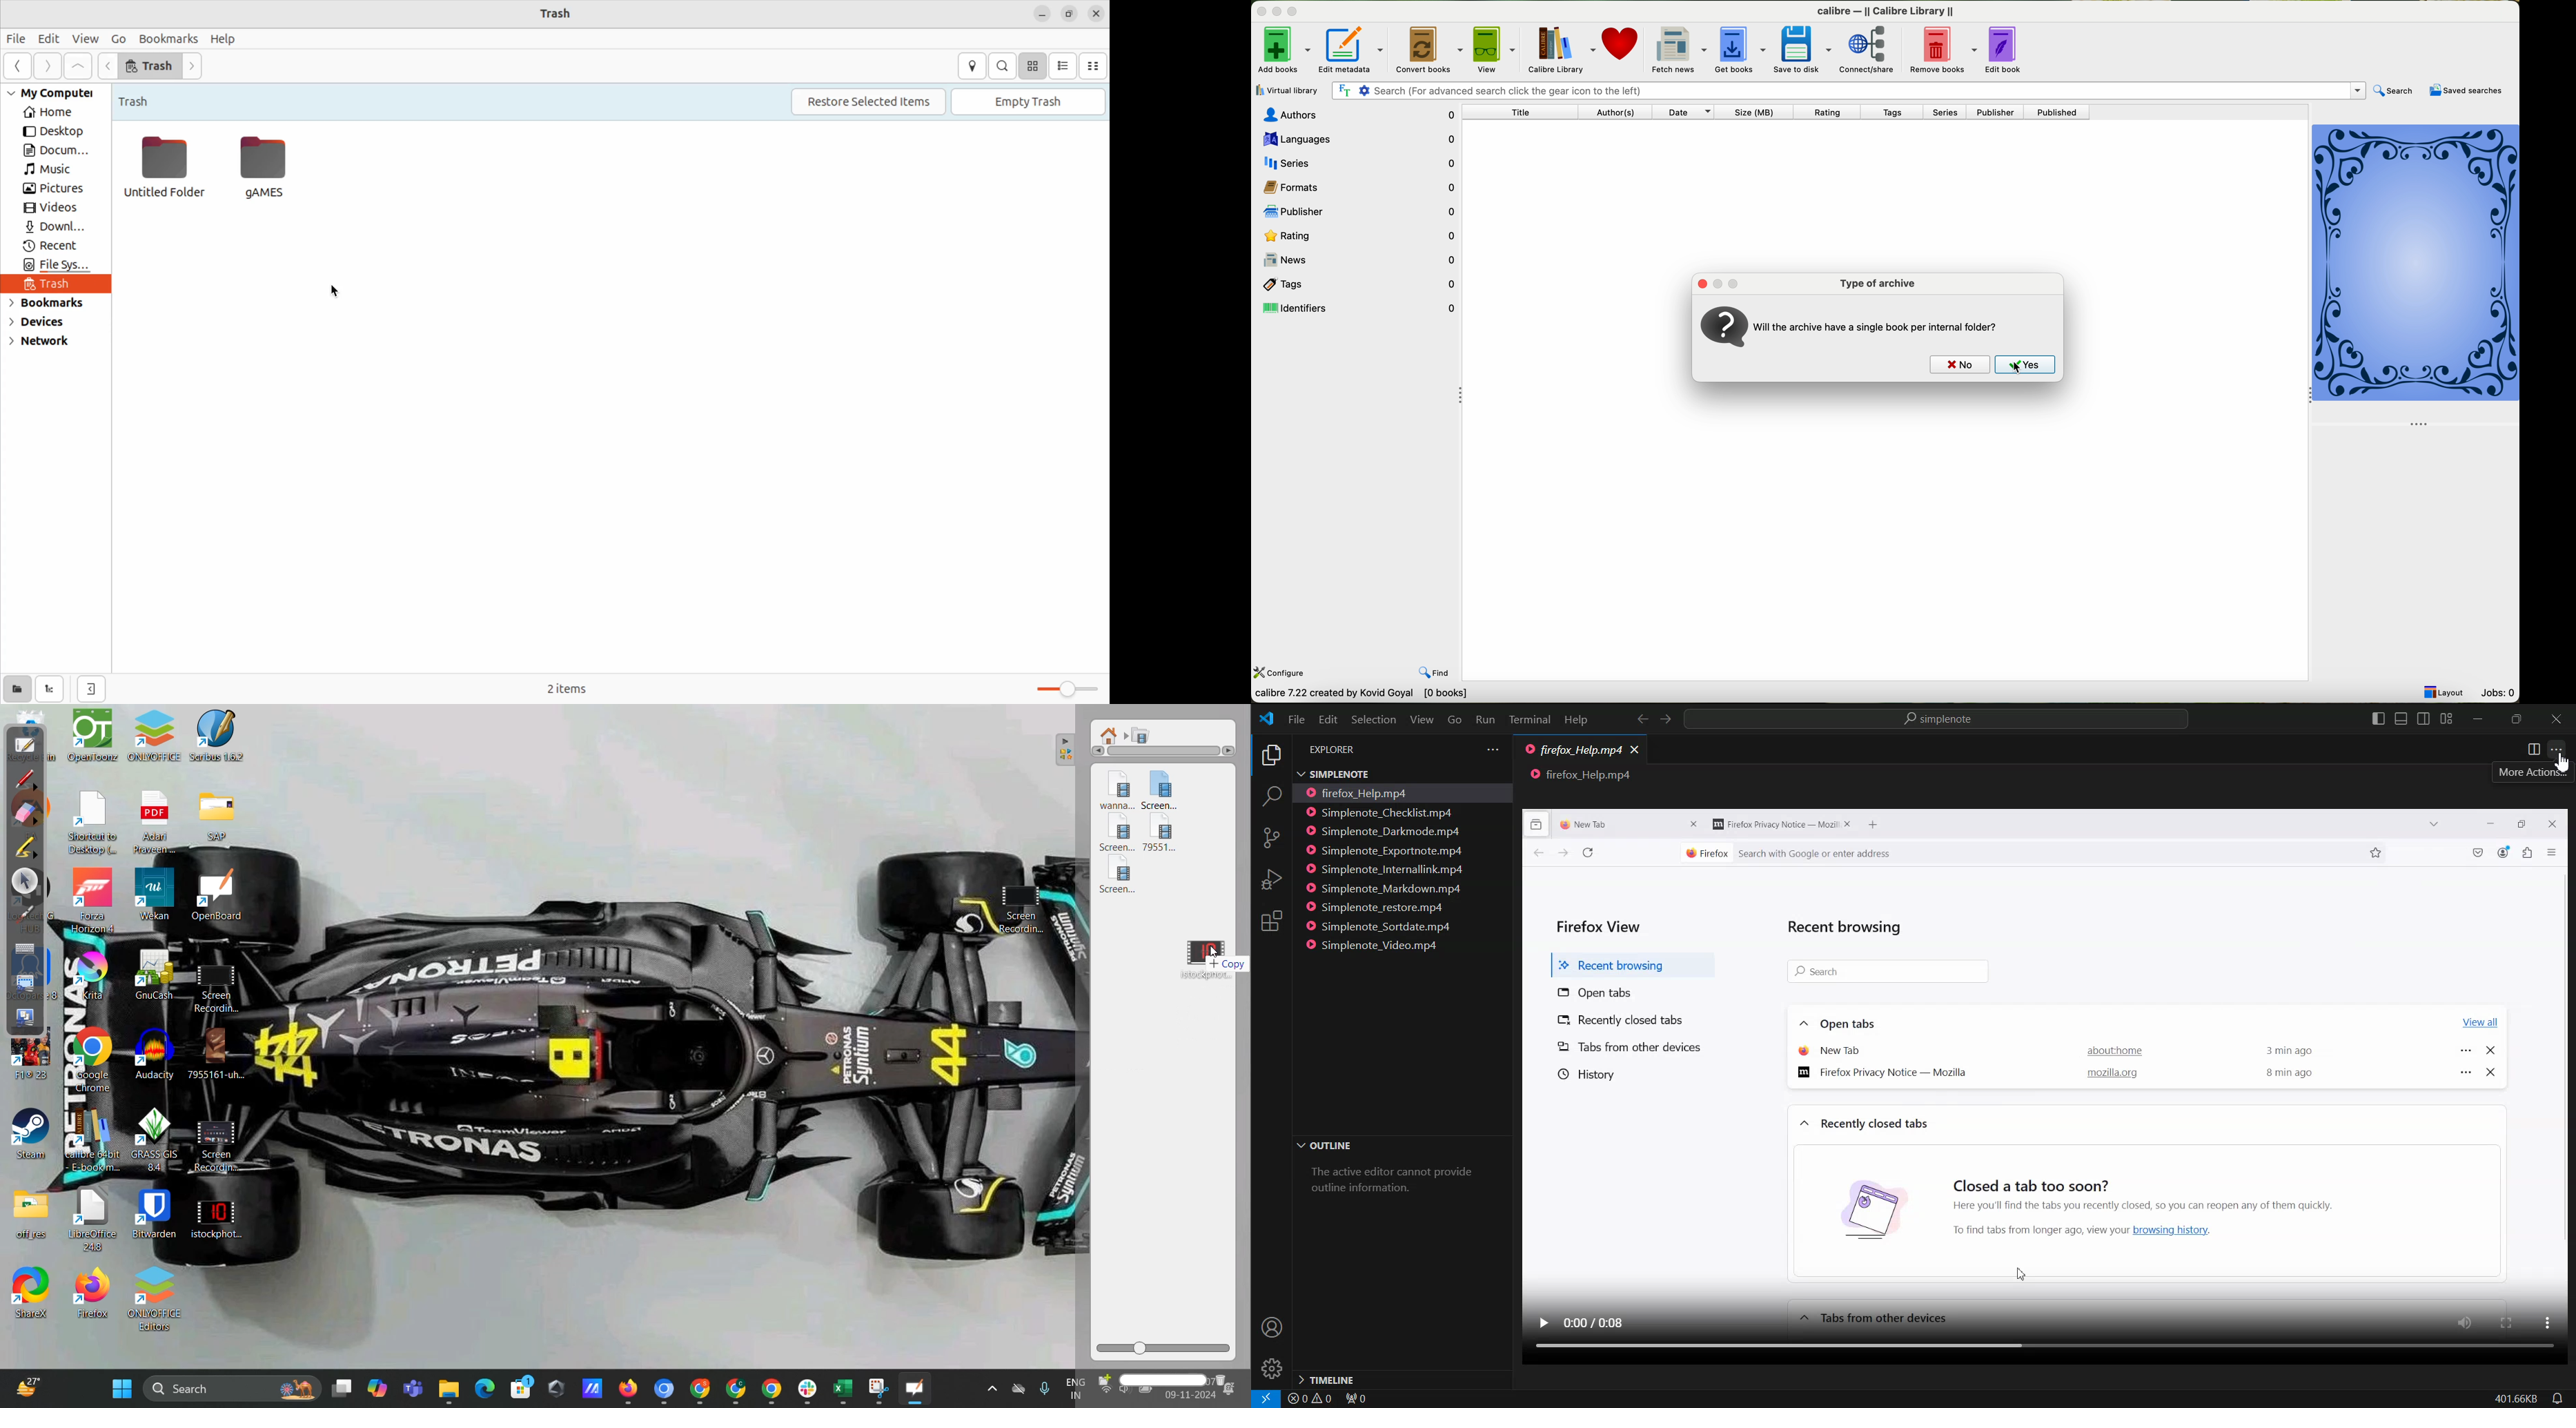 The height and width of the screenshot is (1428, 2576). Describe the element at coordinates (1870, 51) in the screenshot. I see `connect/share` at that location.